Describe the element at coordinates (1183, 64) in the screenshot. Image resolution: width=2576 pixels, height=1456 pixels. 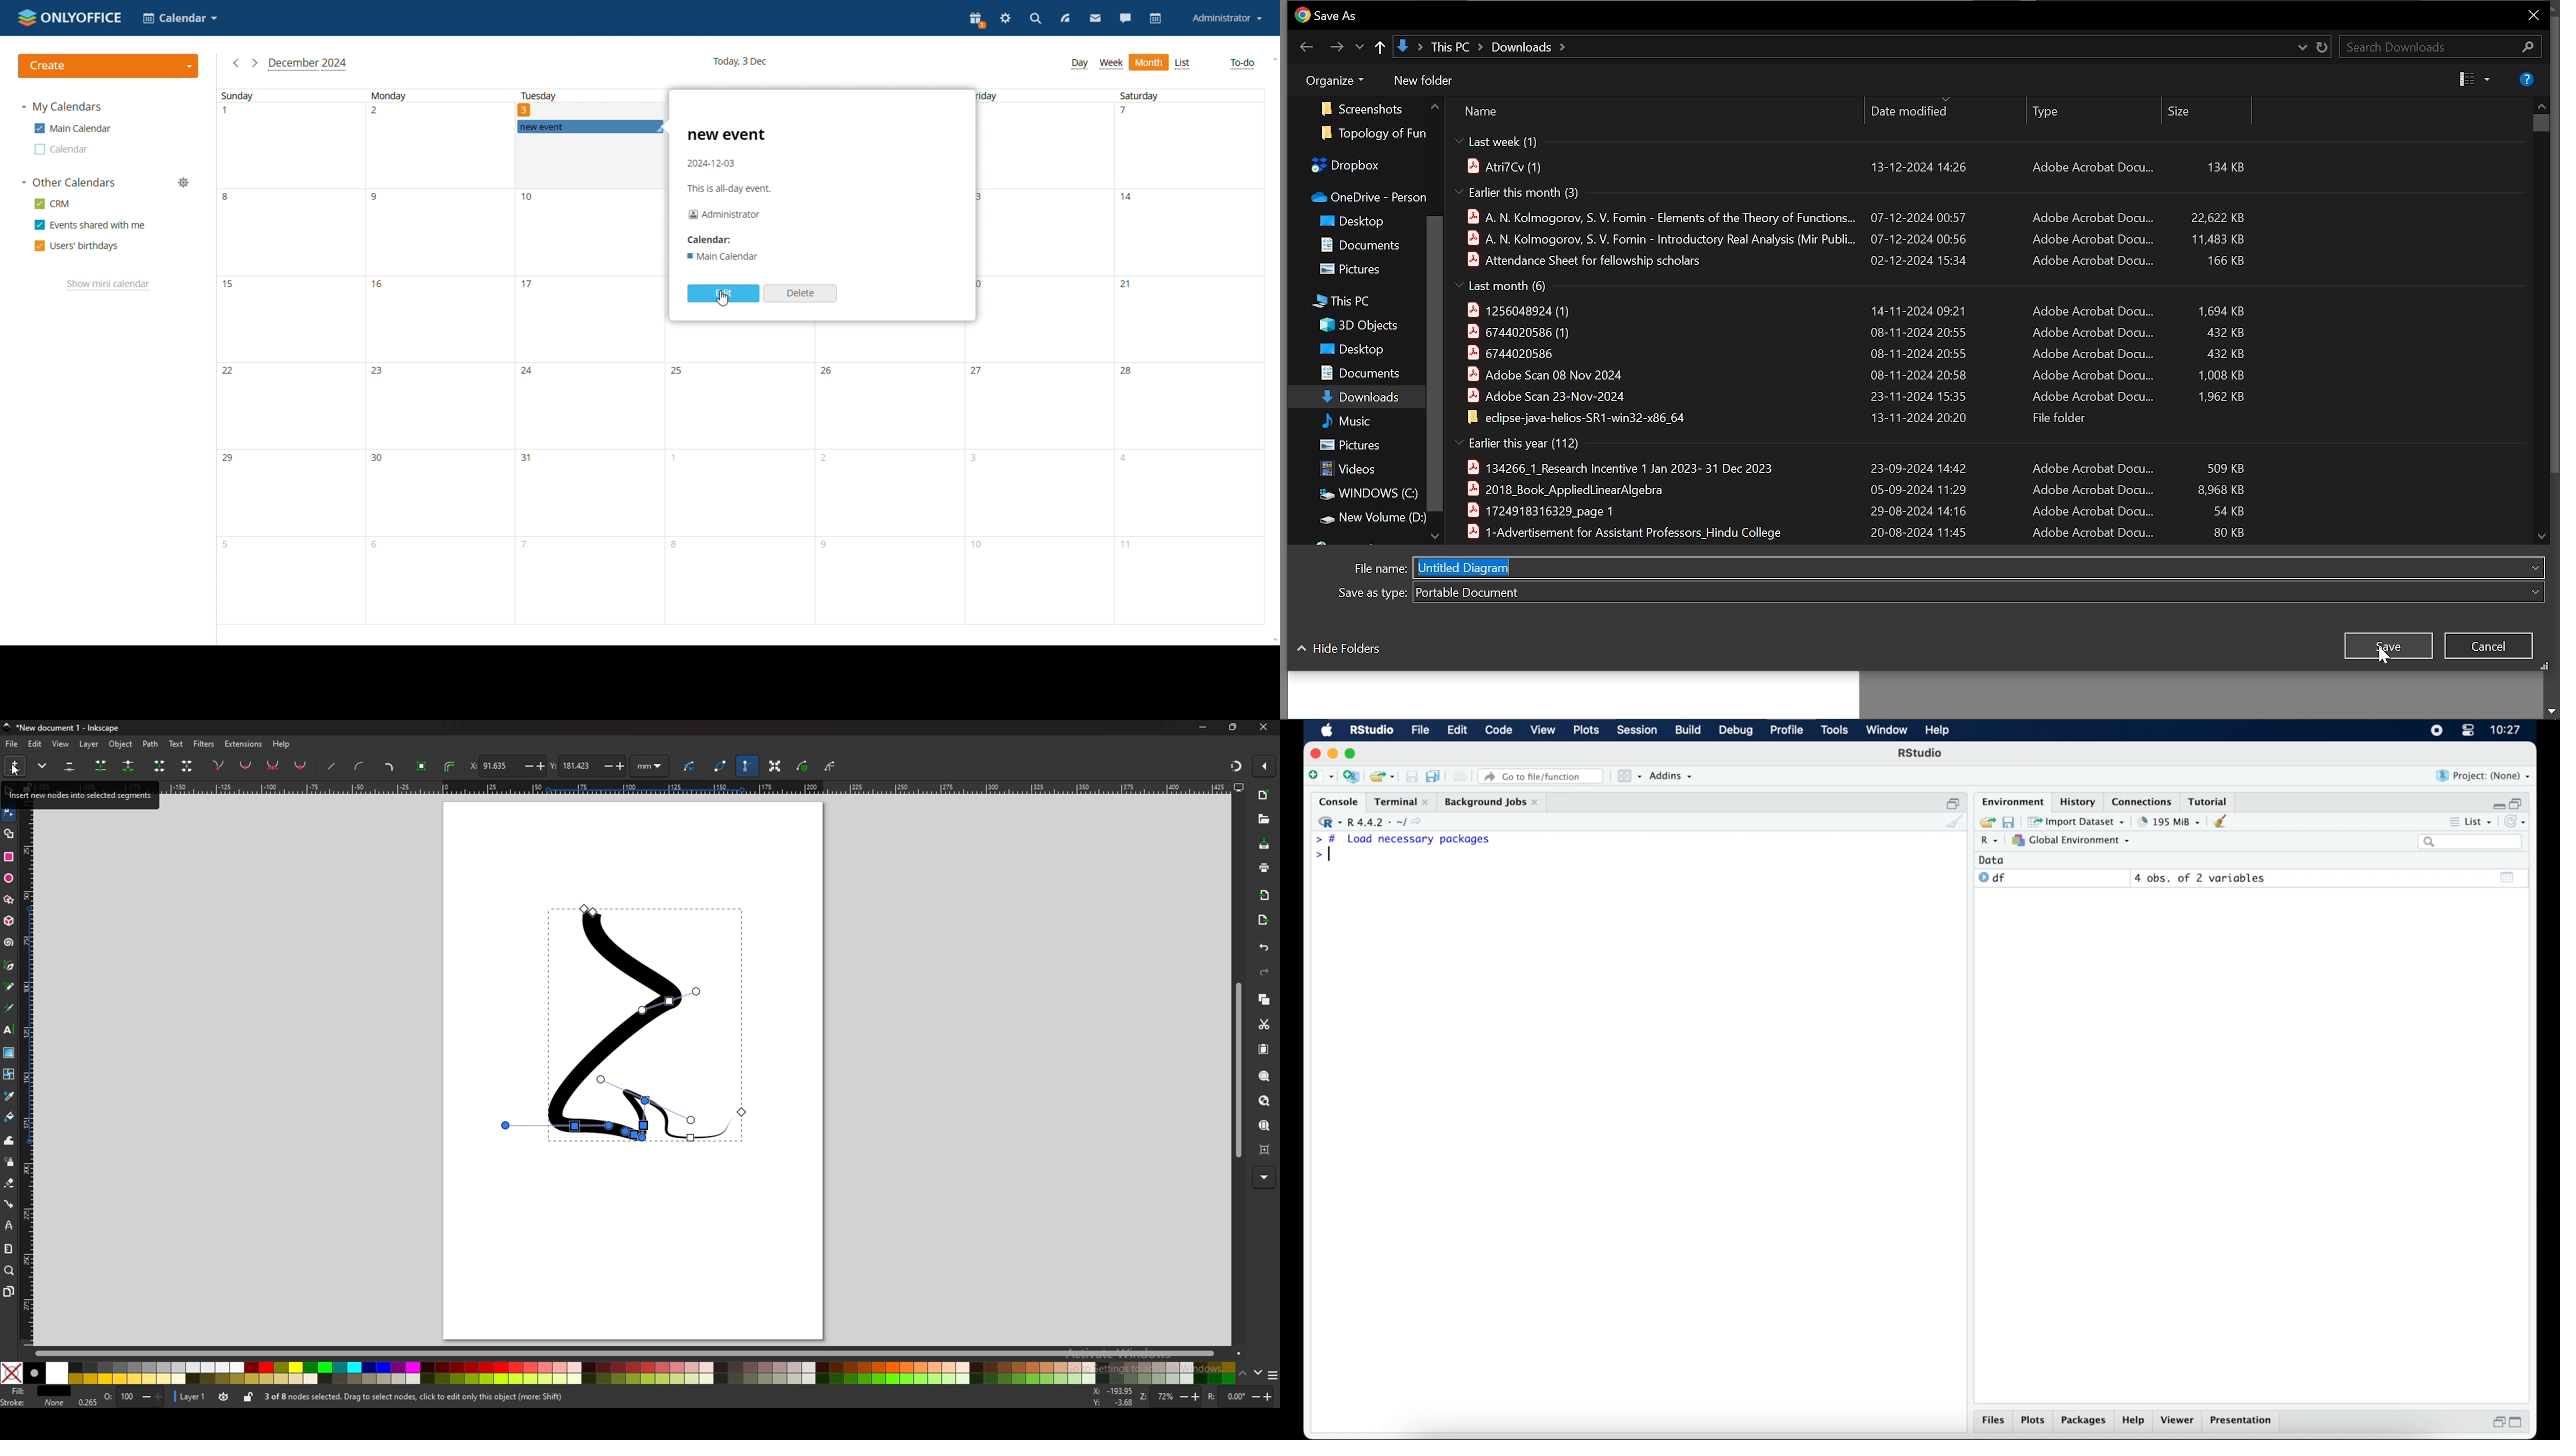
I see `list view` at that location.